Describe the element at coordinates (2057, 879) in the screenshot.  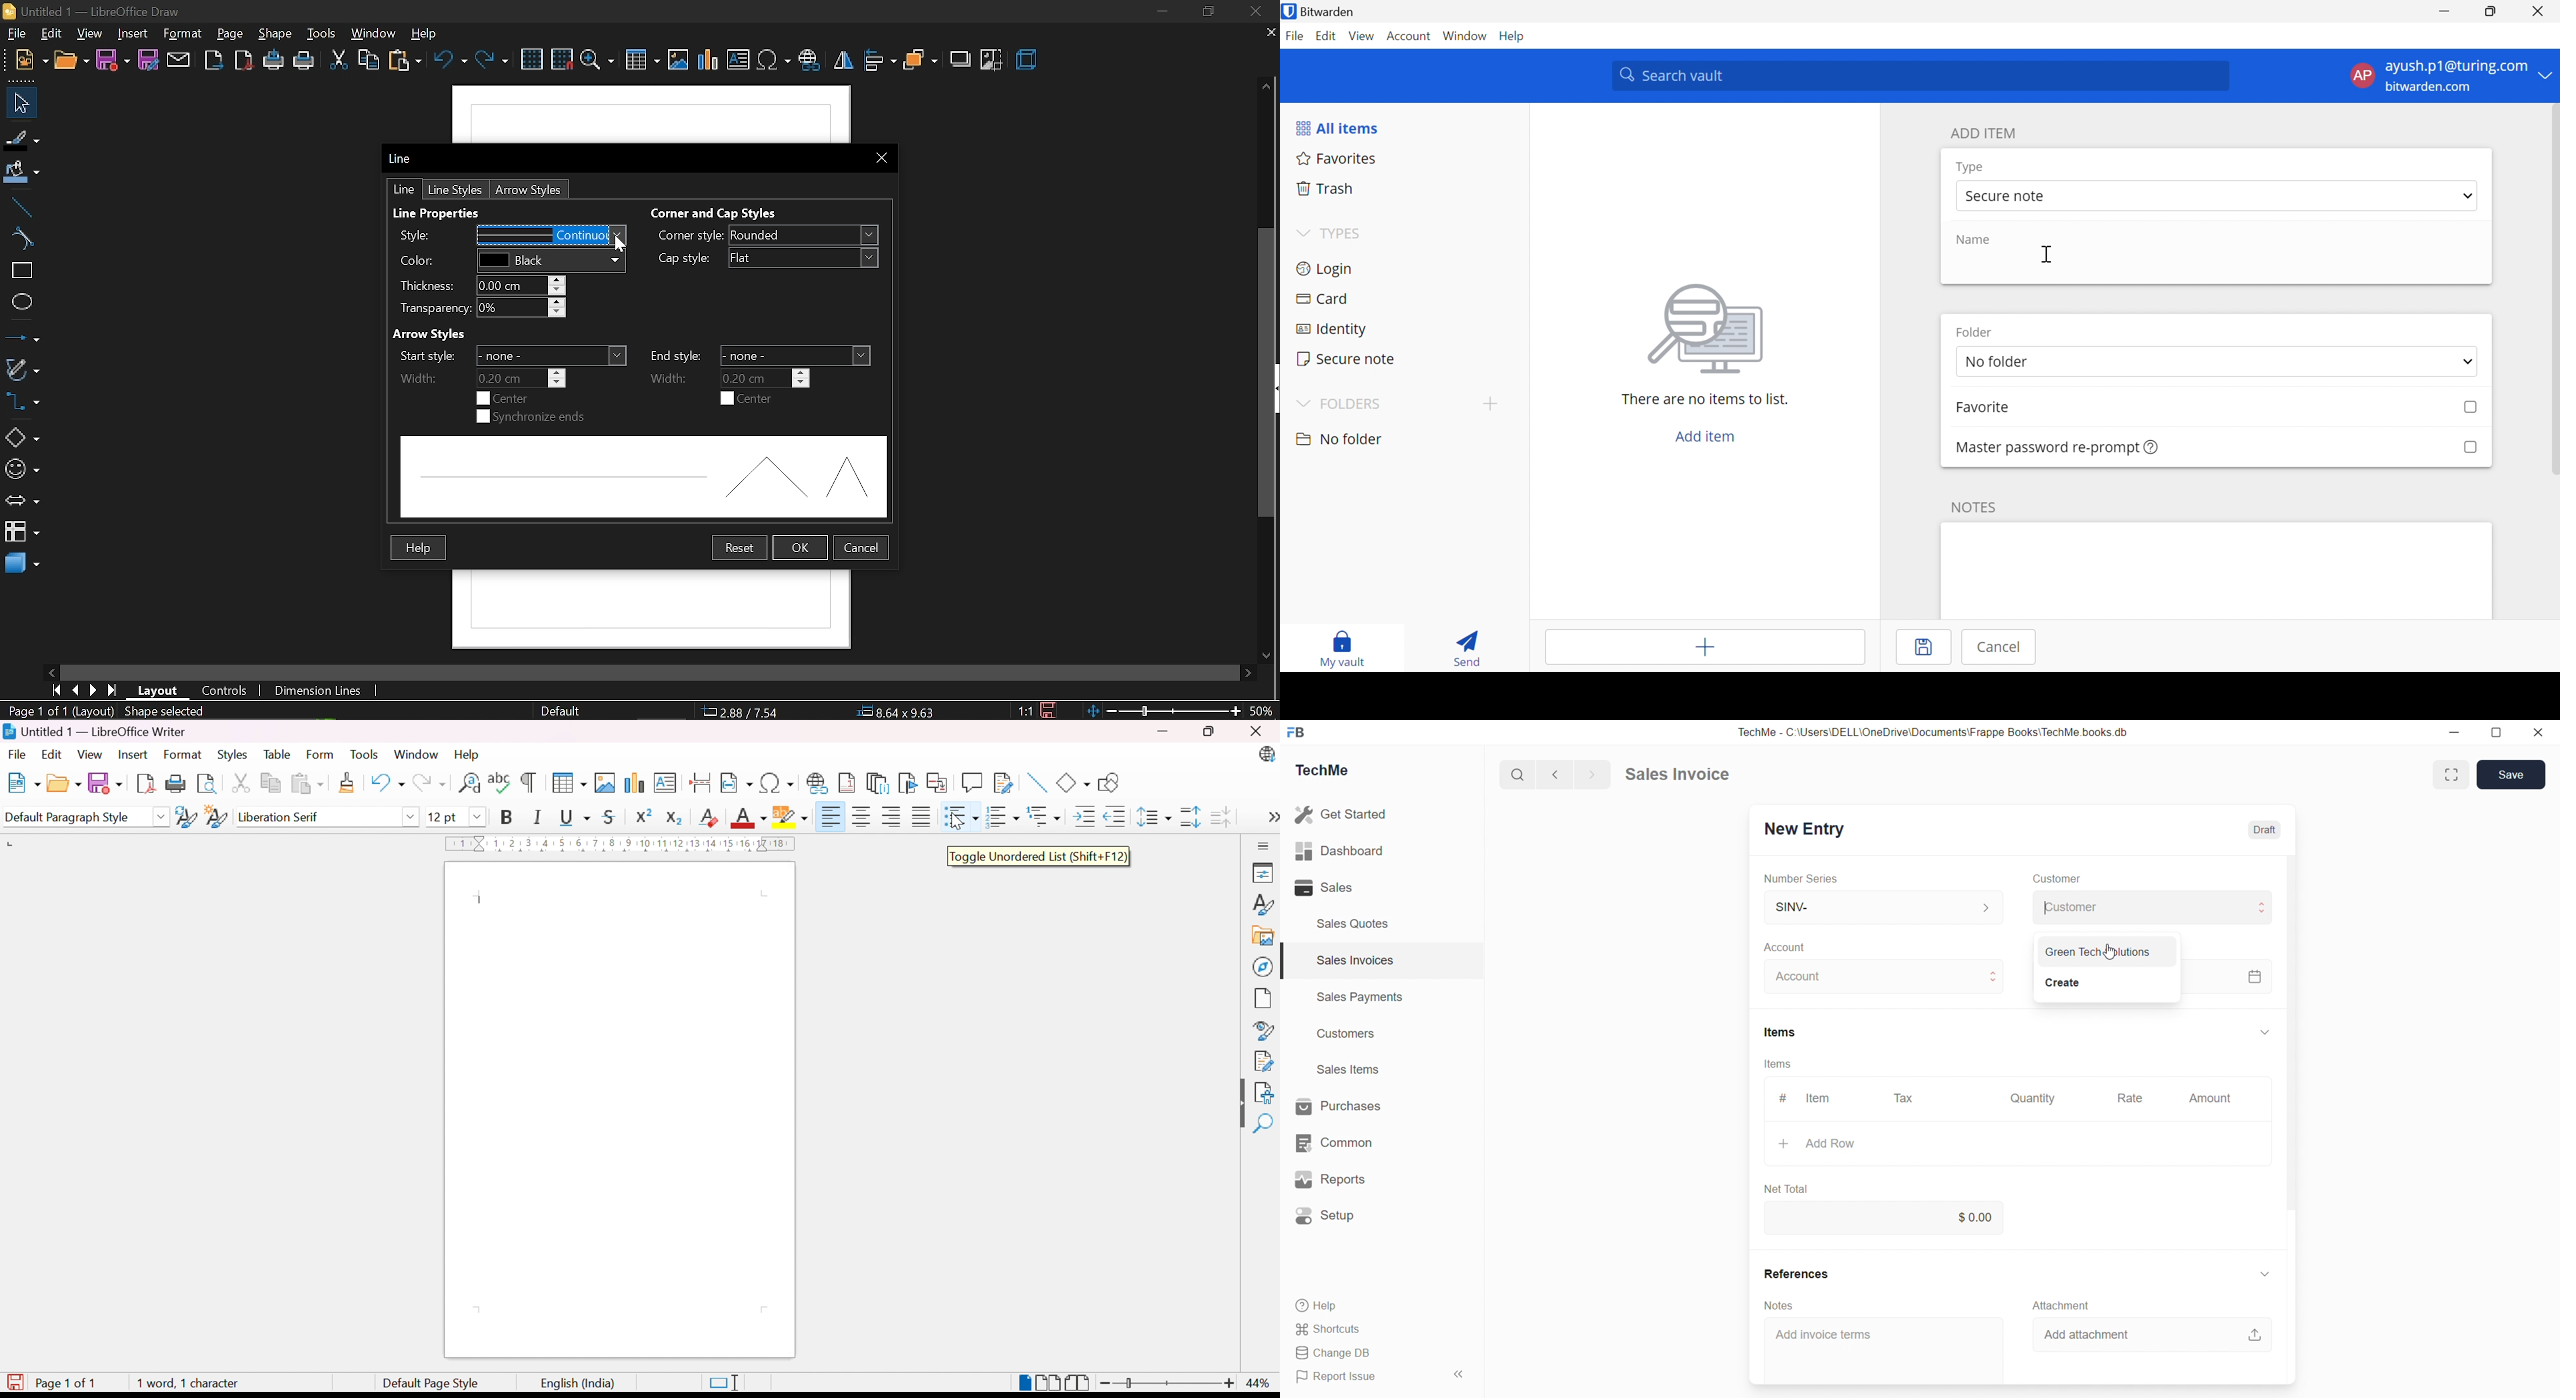
I see `Customer` at that location.